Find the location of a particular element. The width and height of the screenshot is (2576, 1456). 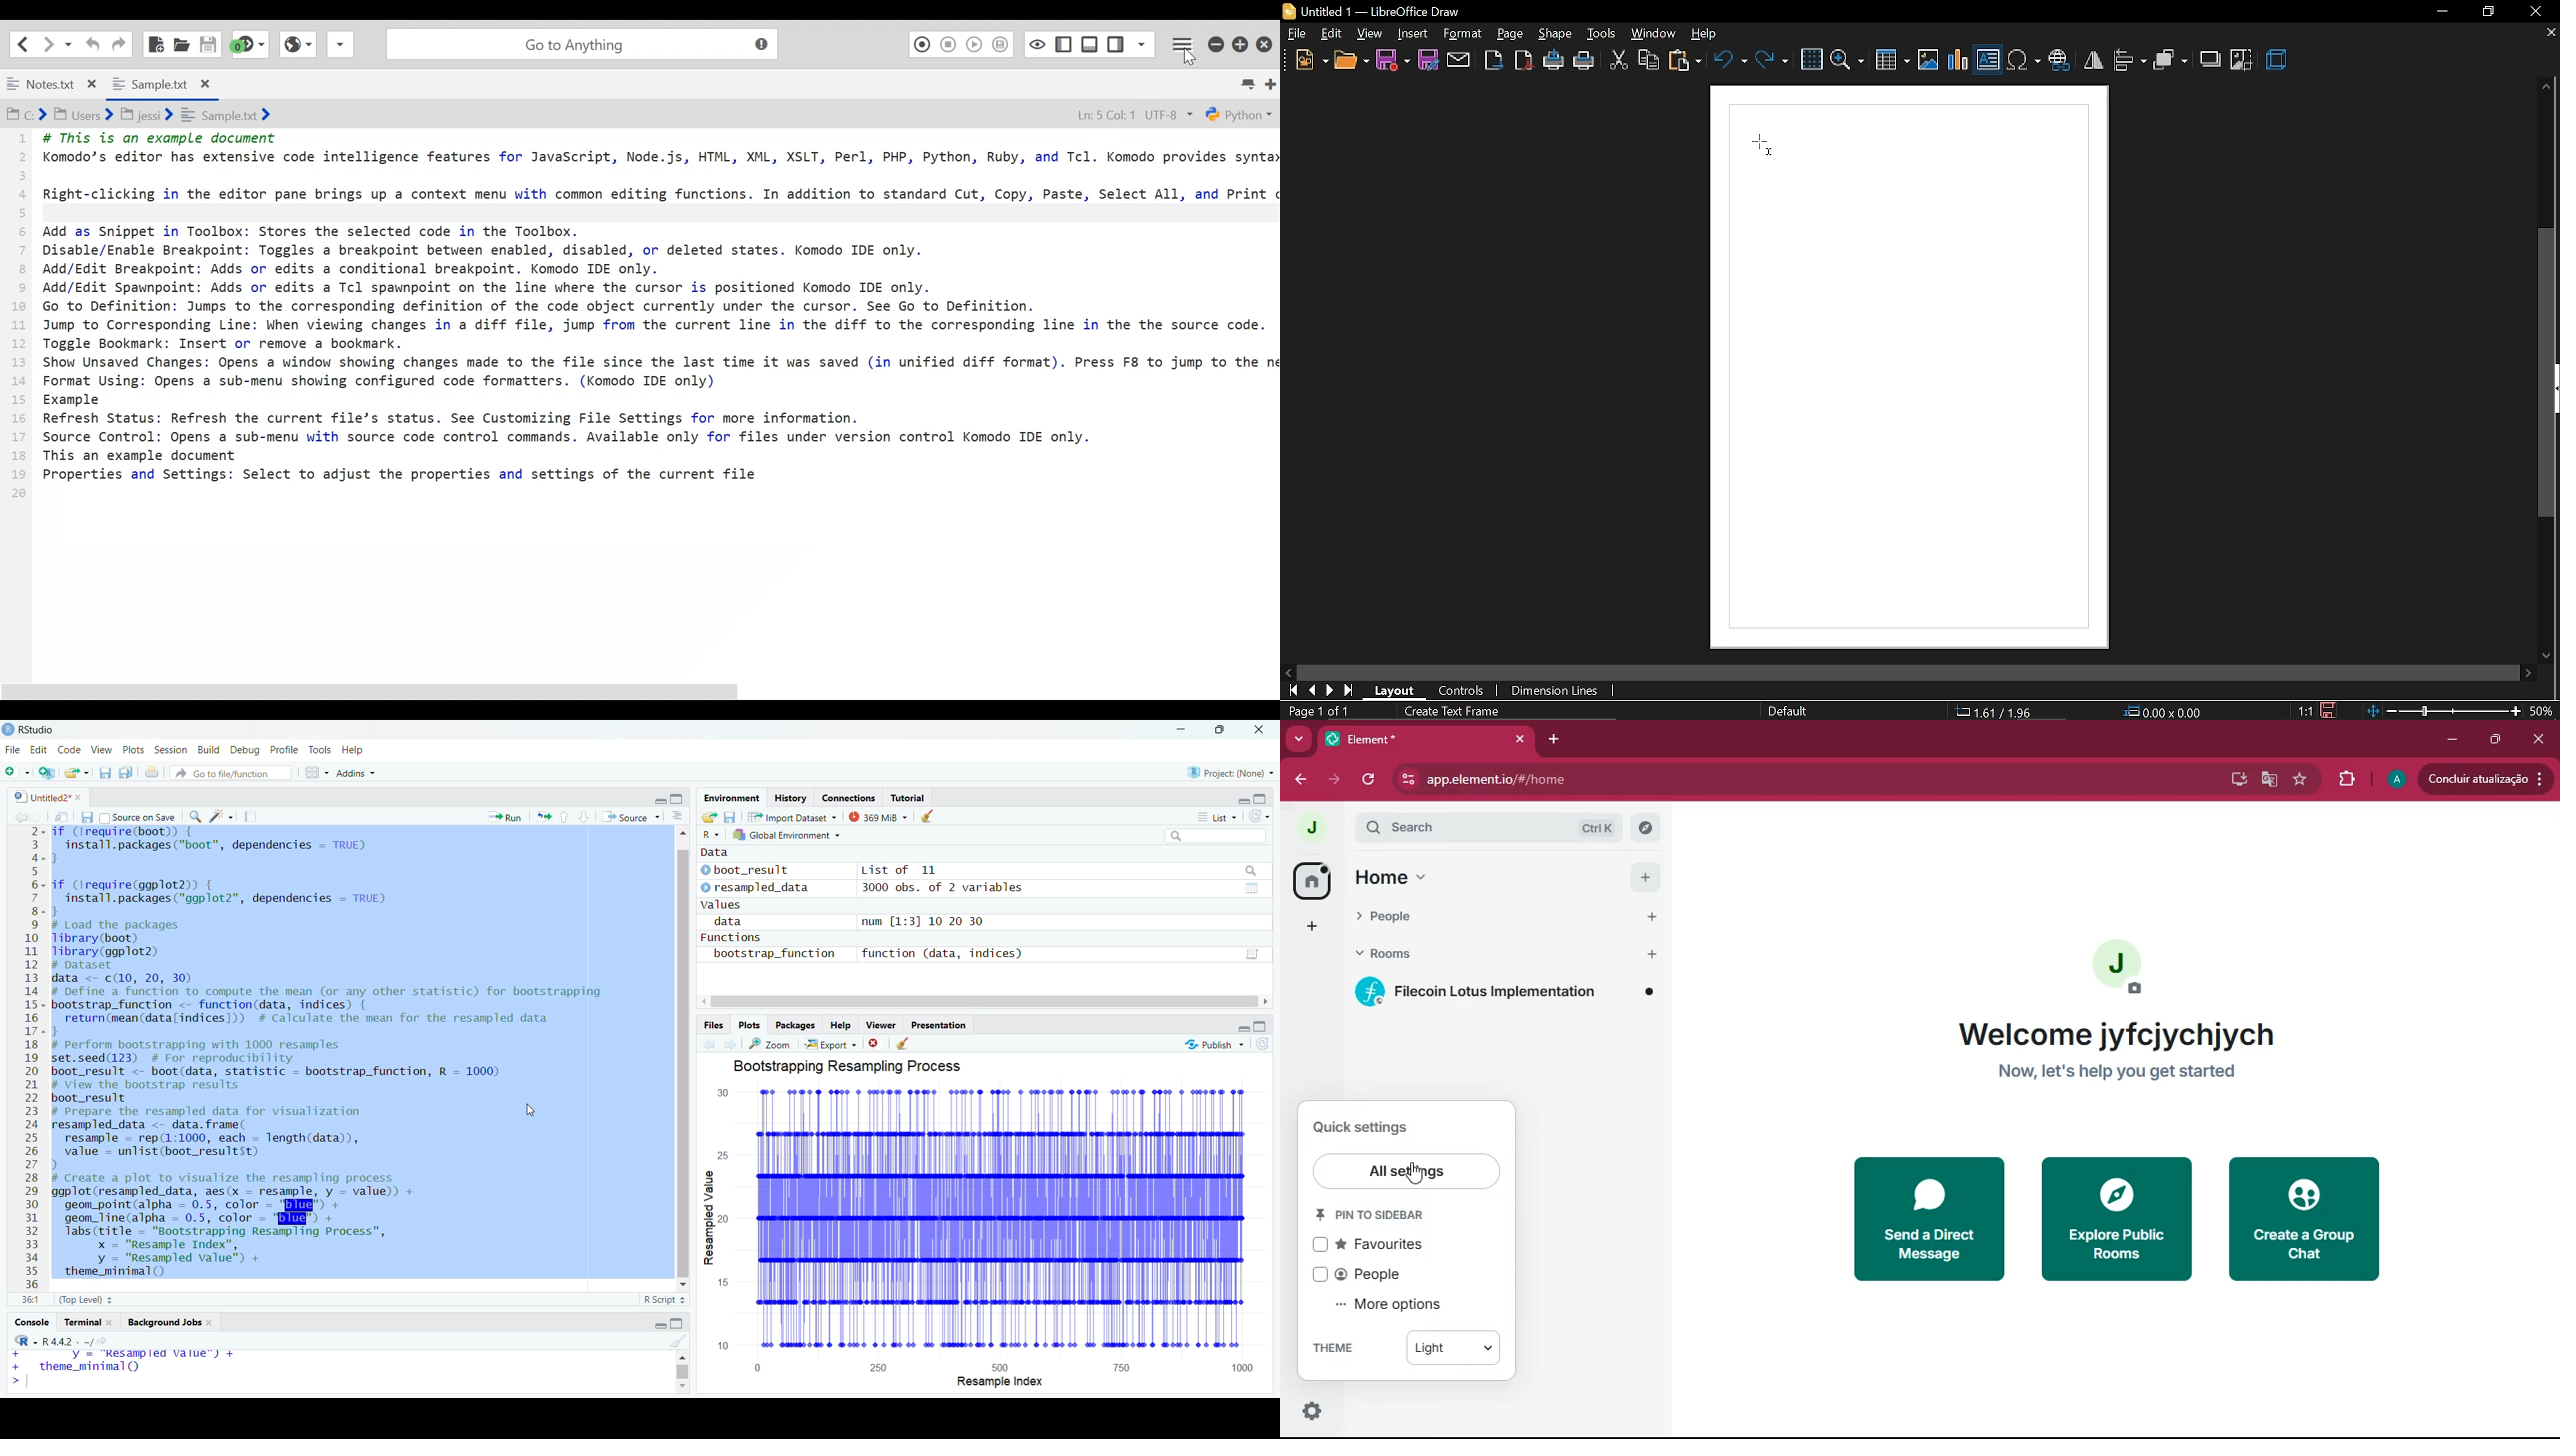

show document outline is located at coordinates (681, 817).